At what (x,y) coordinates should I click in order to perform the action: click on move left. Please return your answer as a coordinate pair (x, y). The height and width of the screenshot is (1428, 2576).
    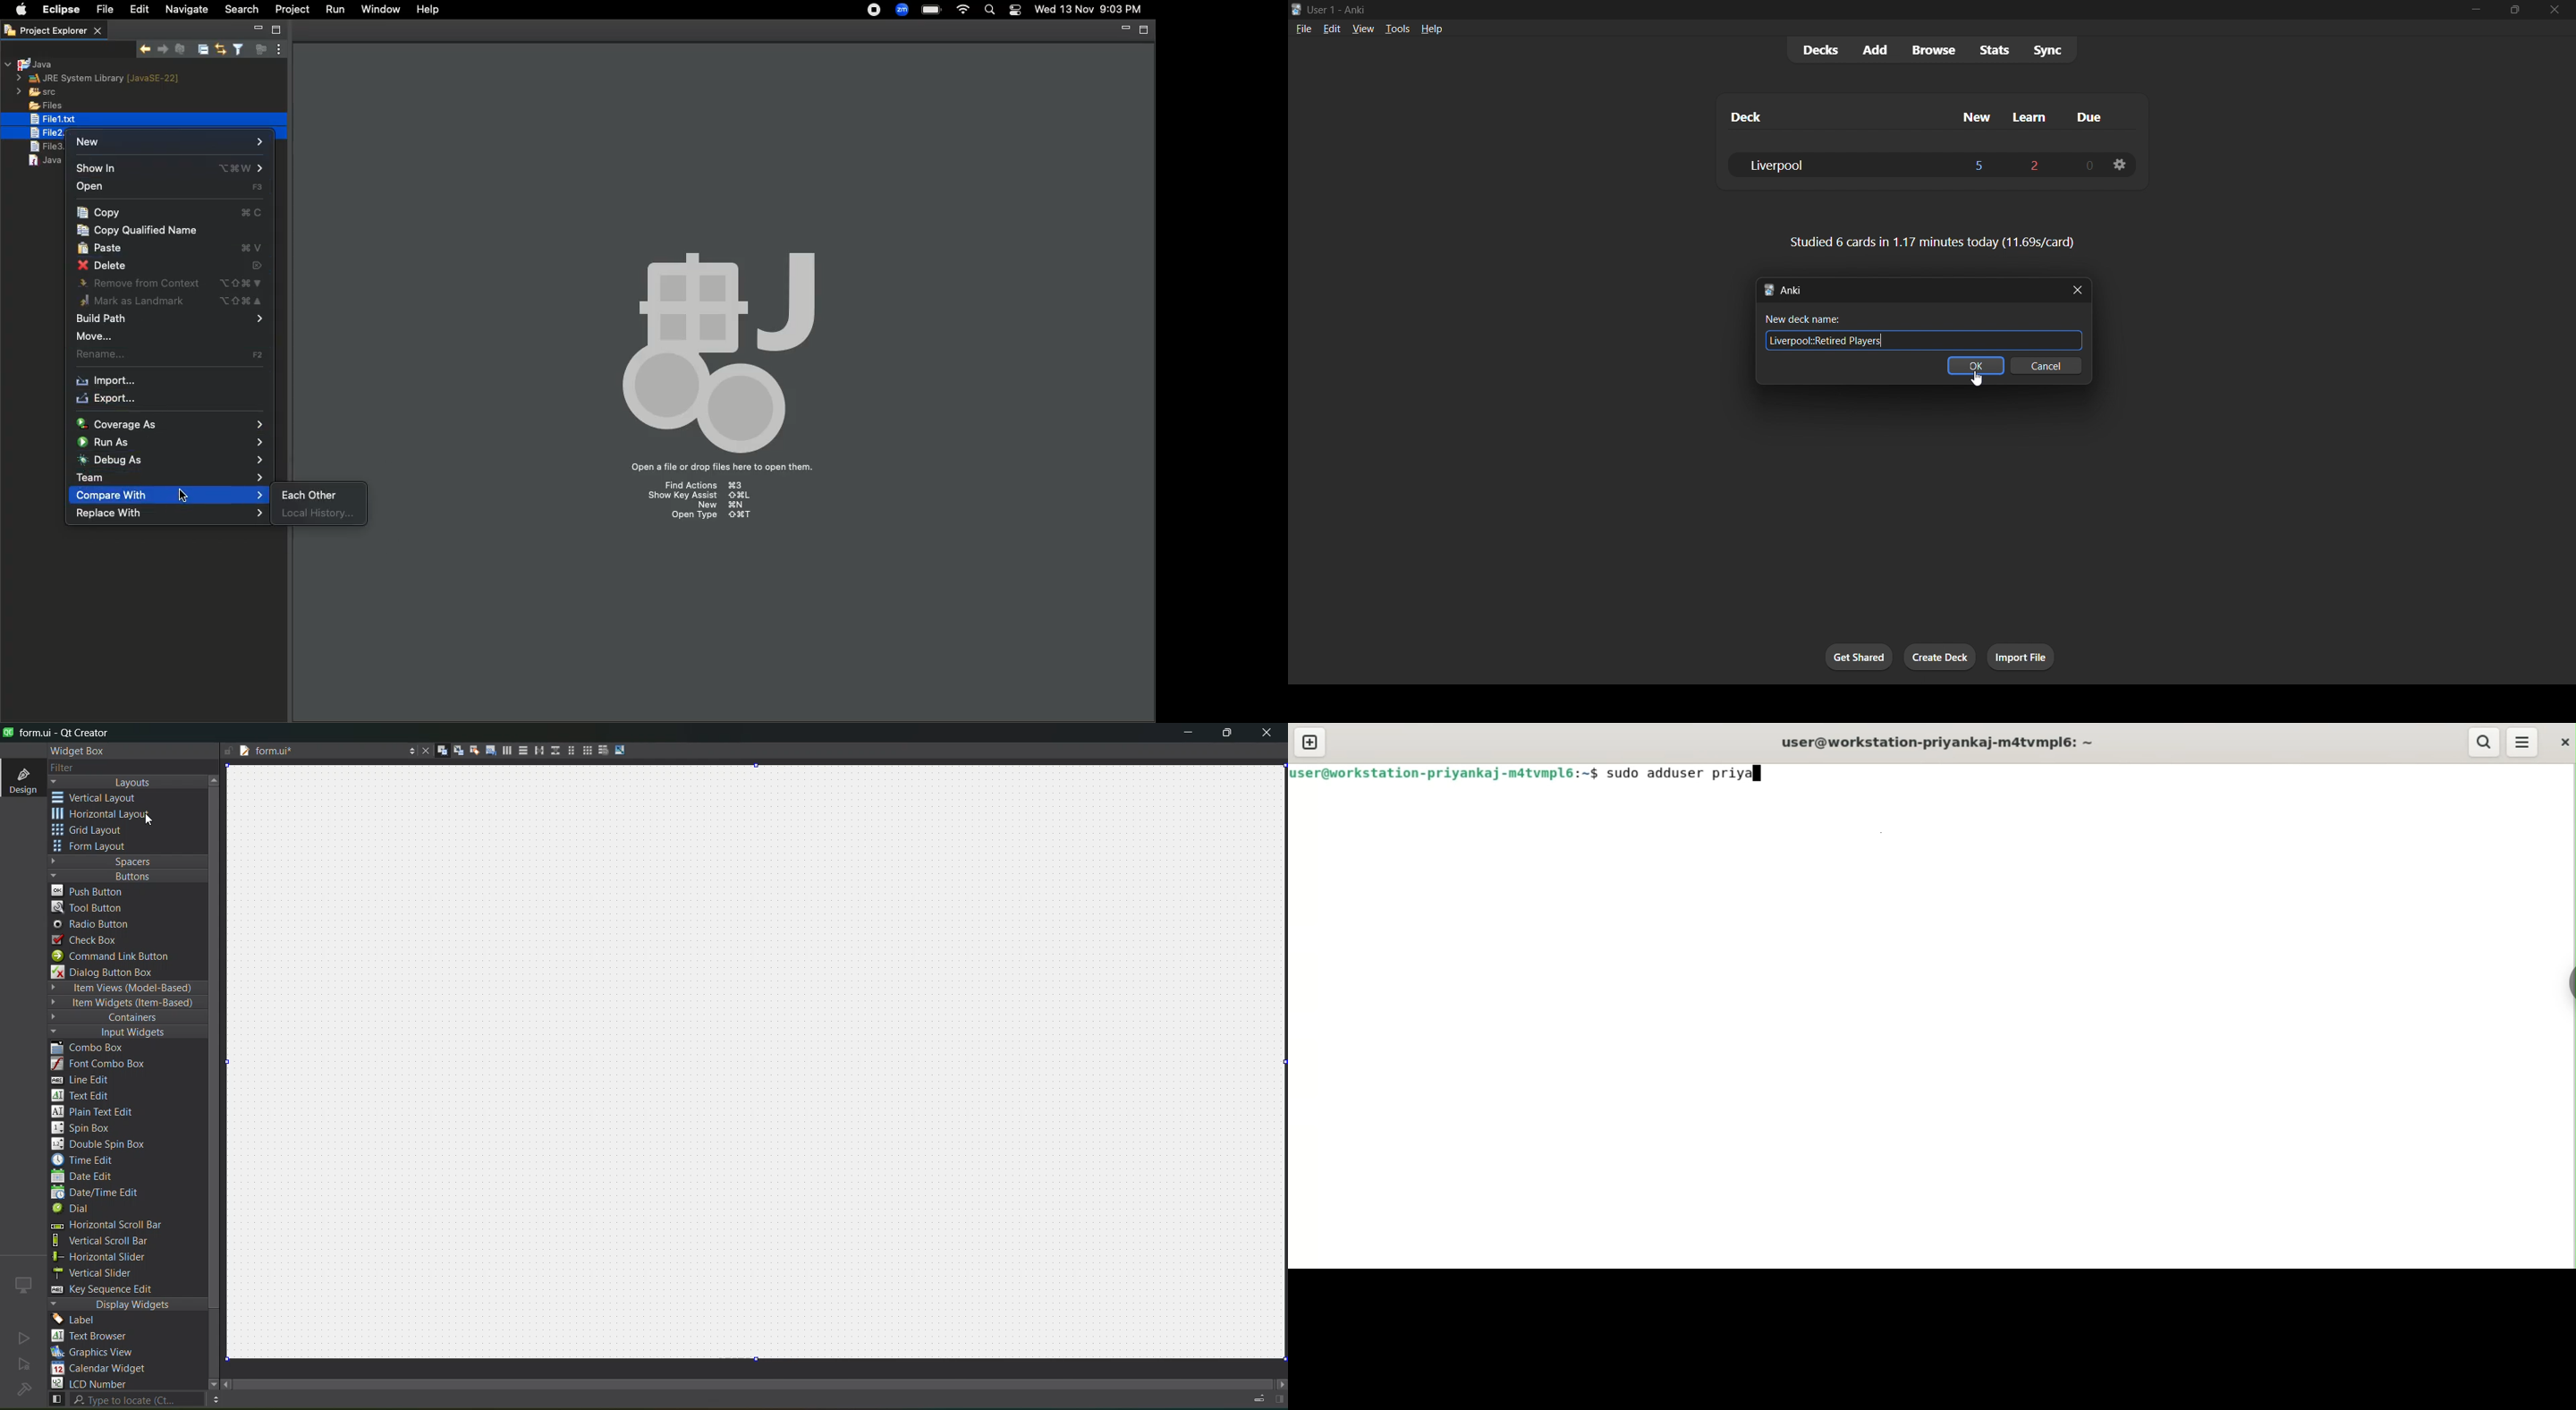
    Looking at the image, I should click on (228, 1385).